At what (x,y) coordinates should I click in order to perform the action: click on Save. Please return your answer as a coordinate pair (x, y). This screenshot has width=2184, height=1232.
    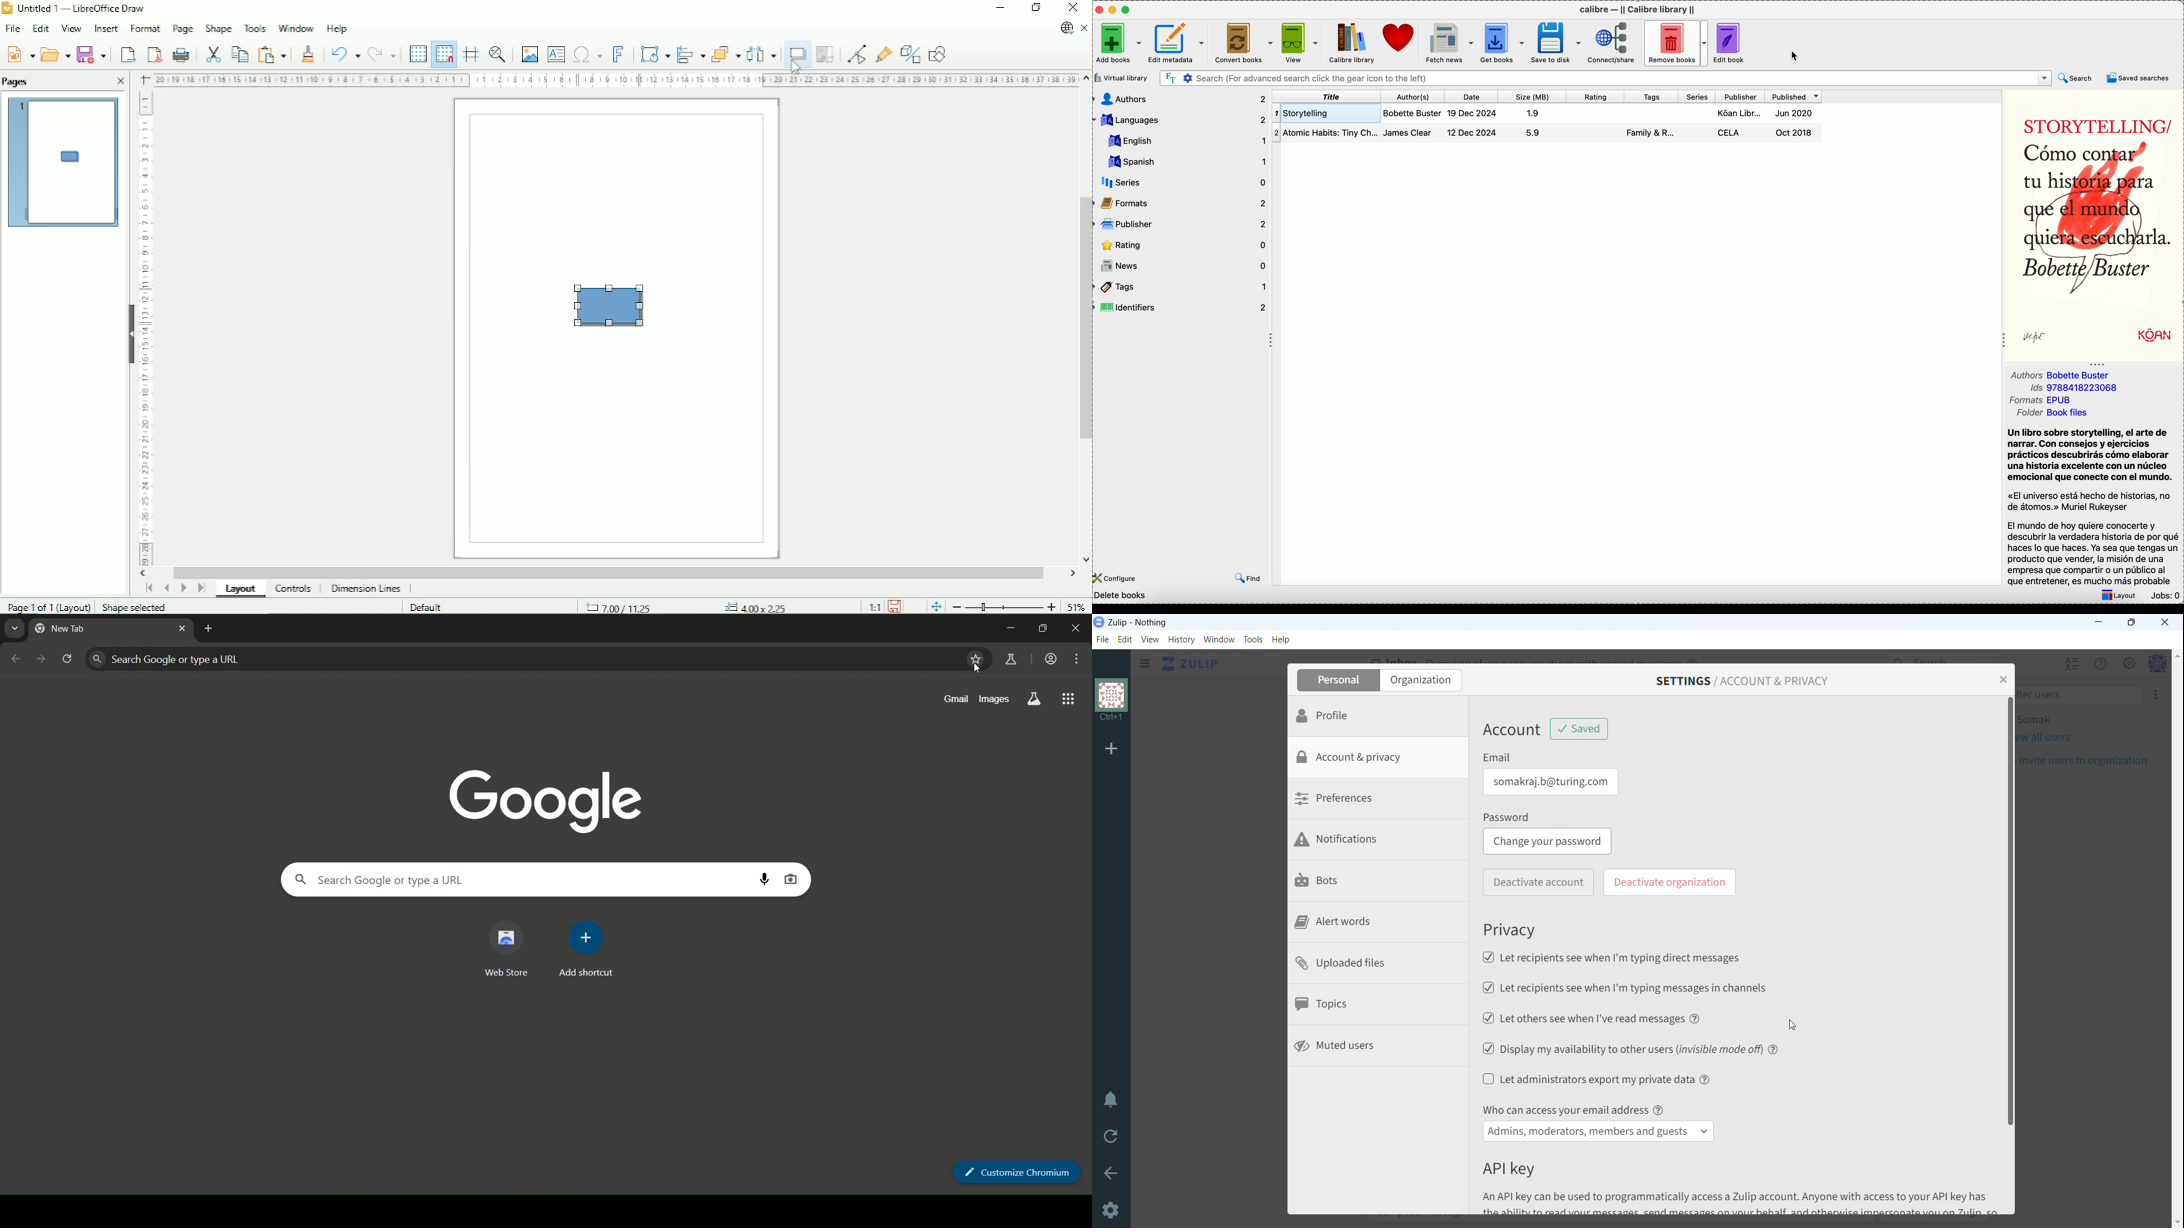
    Looking at the image, I should click on (897, 605).